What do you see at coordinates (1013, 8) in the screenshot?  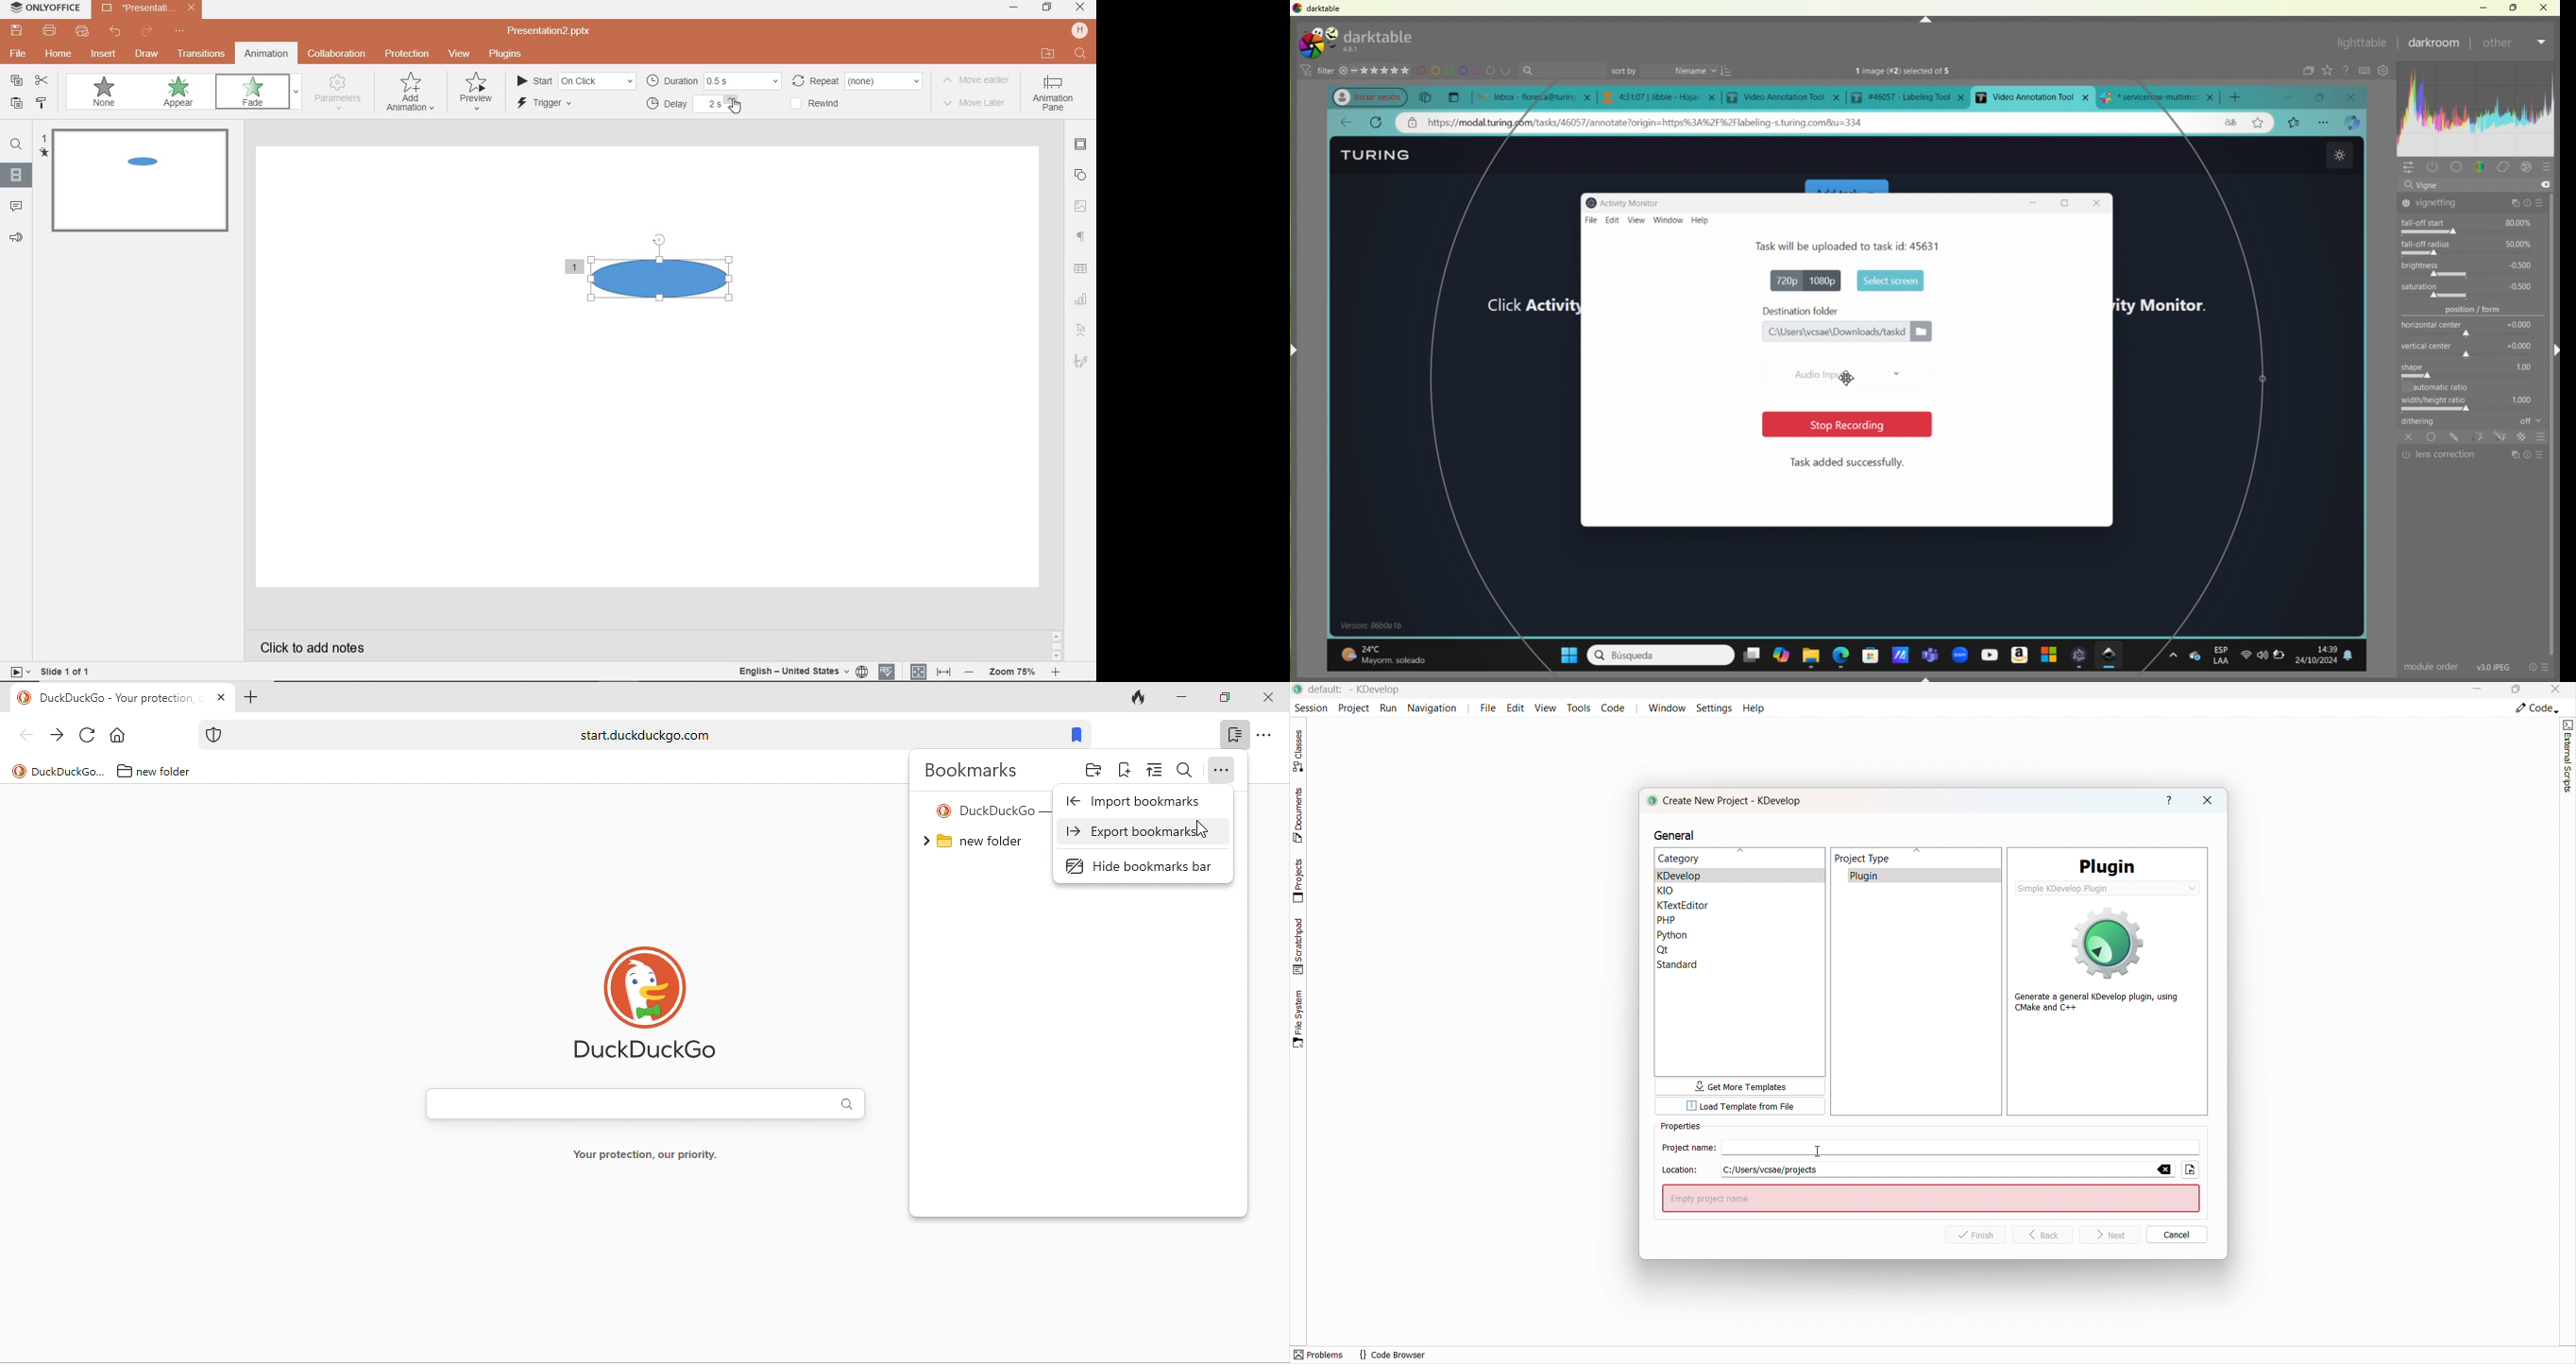 I see `MINIMIZE` at bounding box center [1013, 8].